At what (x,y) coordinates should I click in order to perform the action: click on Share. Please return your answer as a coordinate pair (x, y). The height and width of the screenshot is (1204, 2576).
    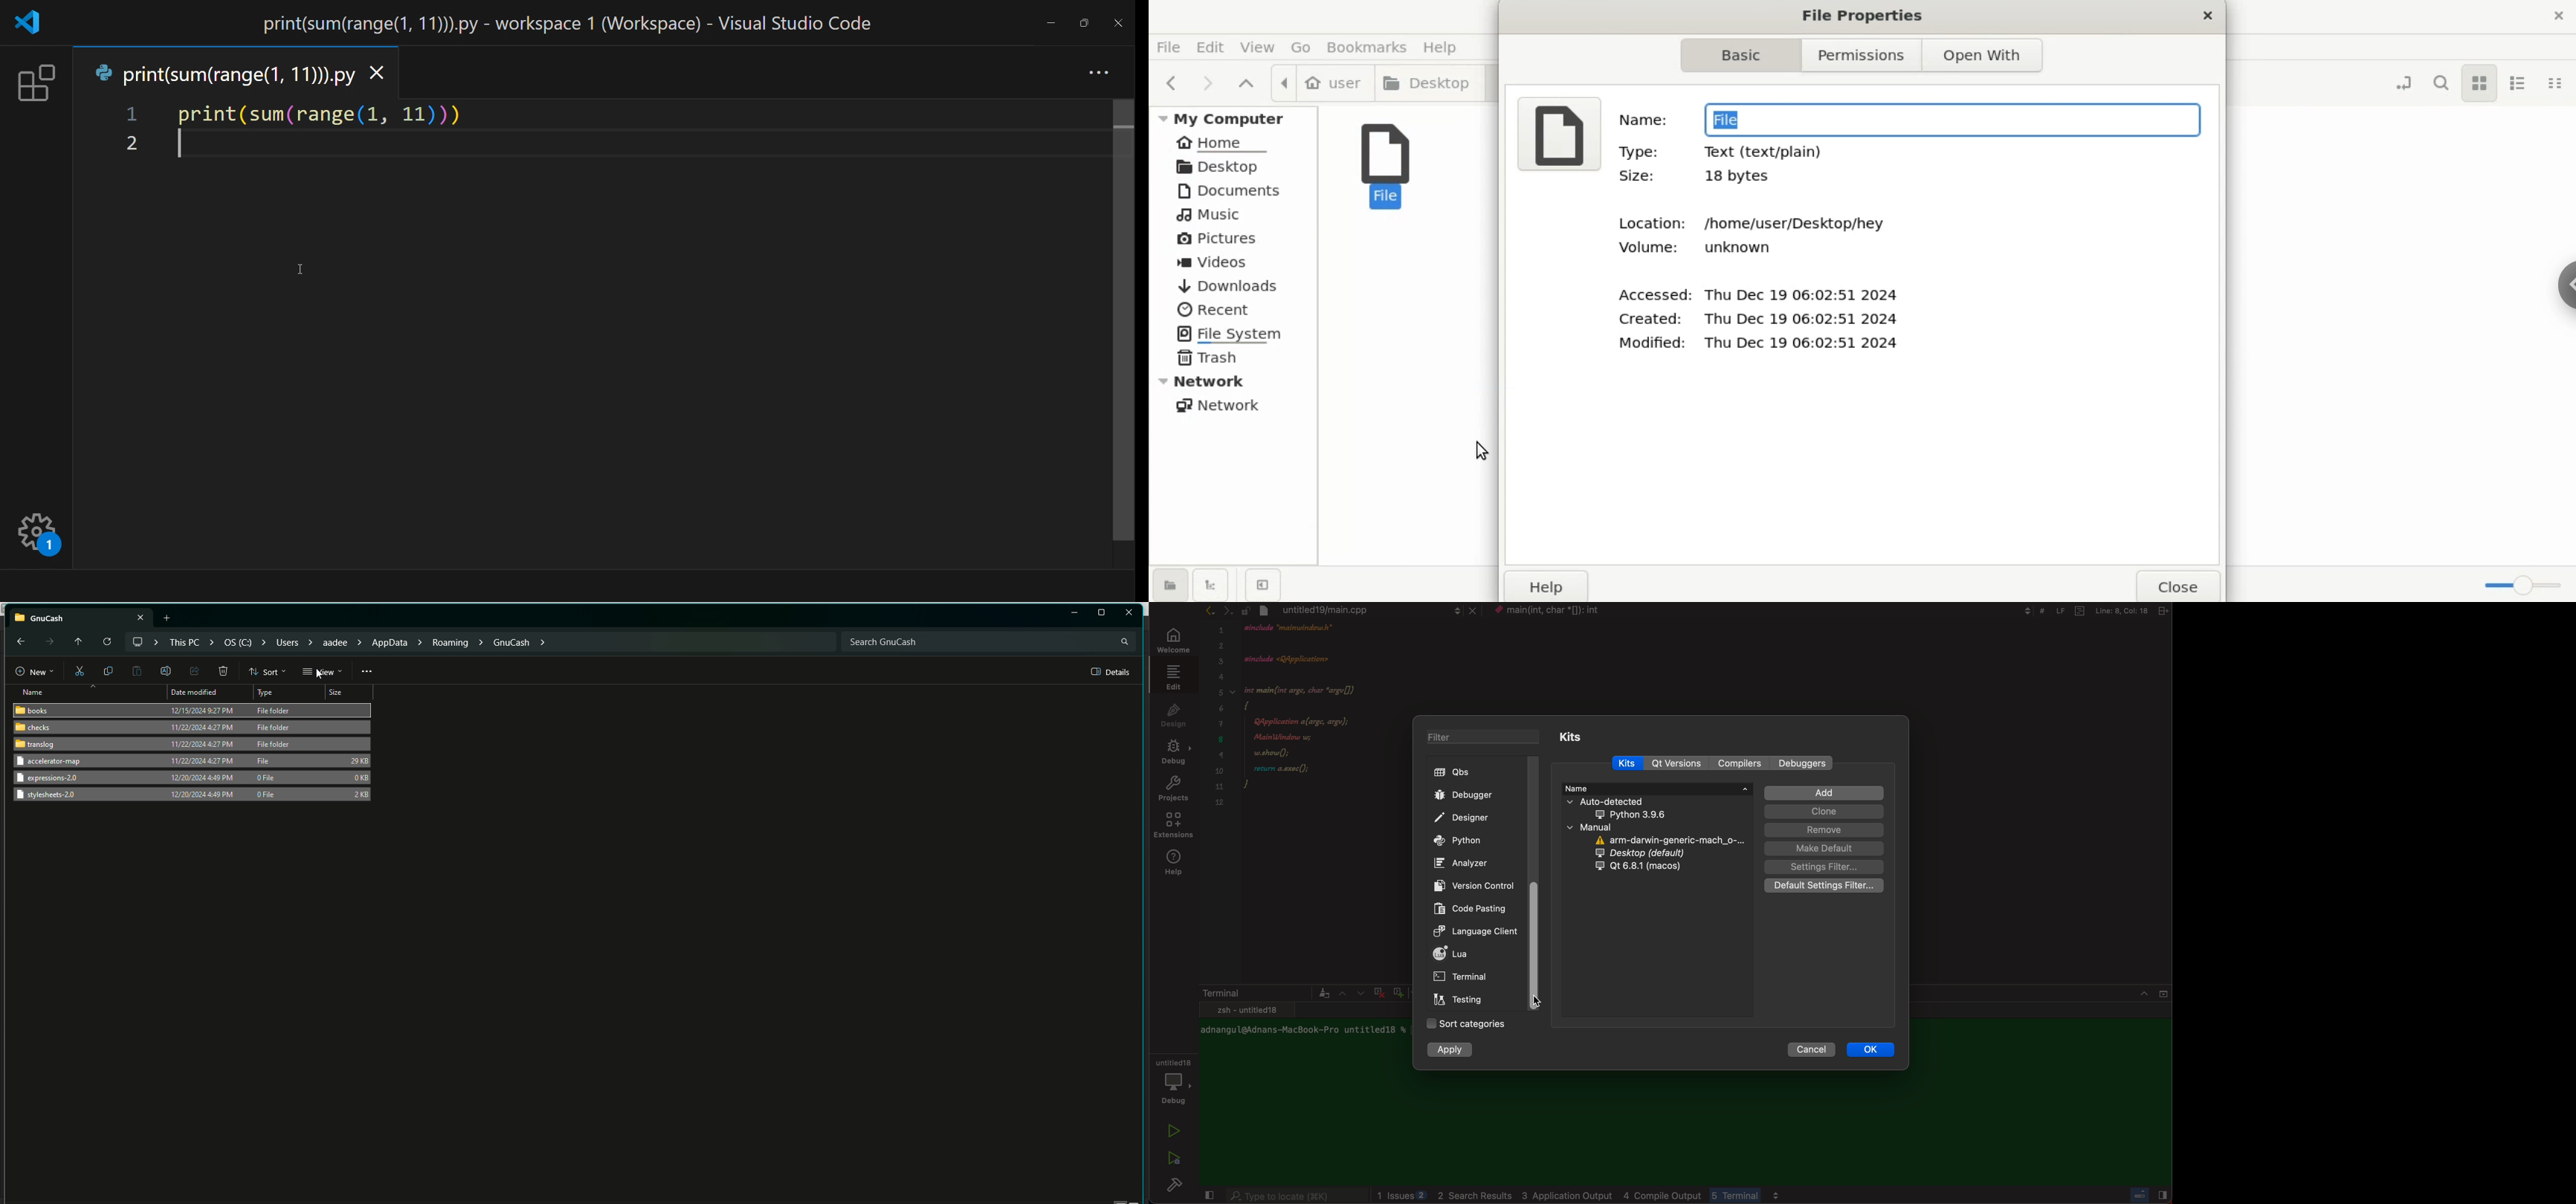
    Looking at the image, I should click on (193, 670).